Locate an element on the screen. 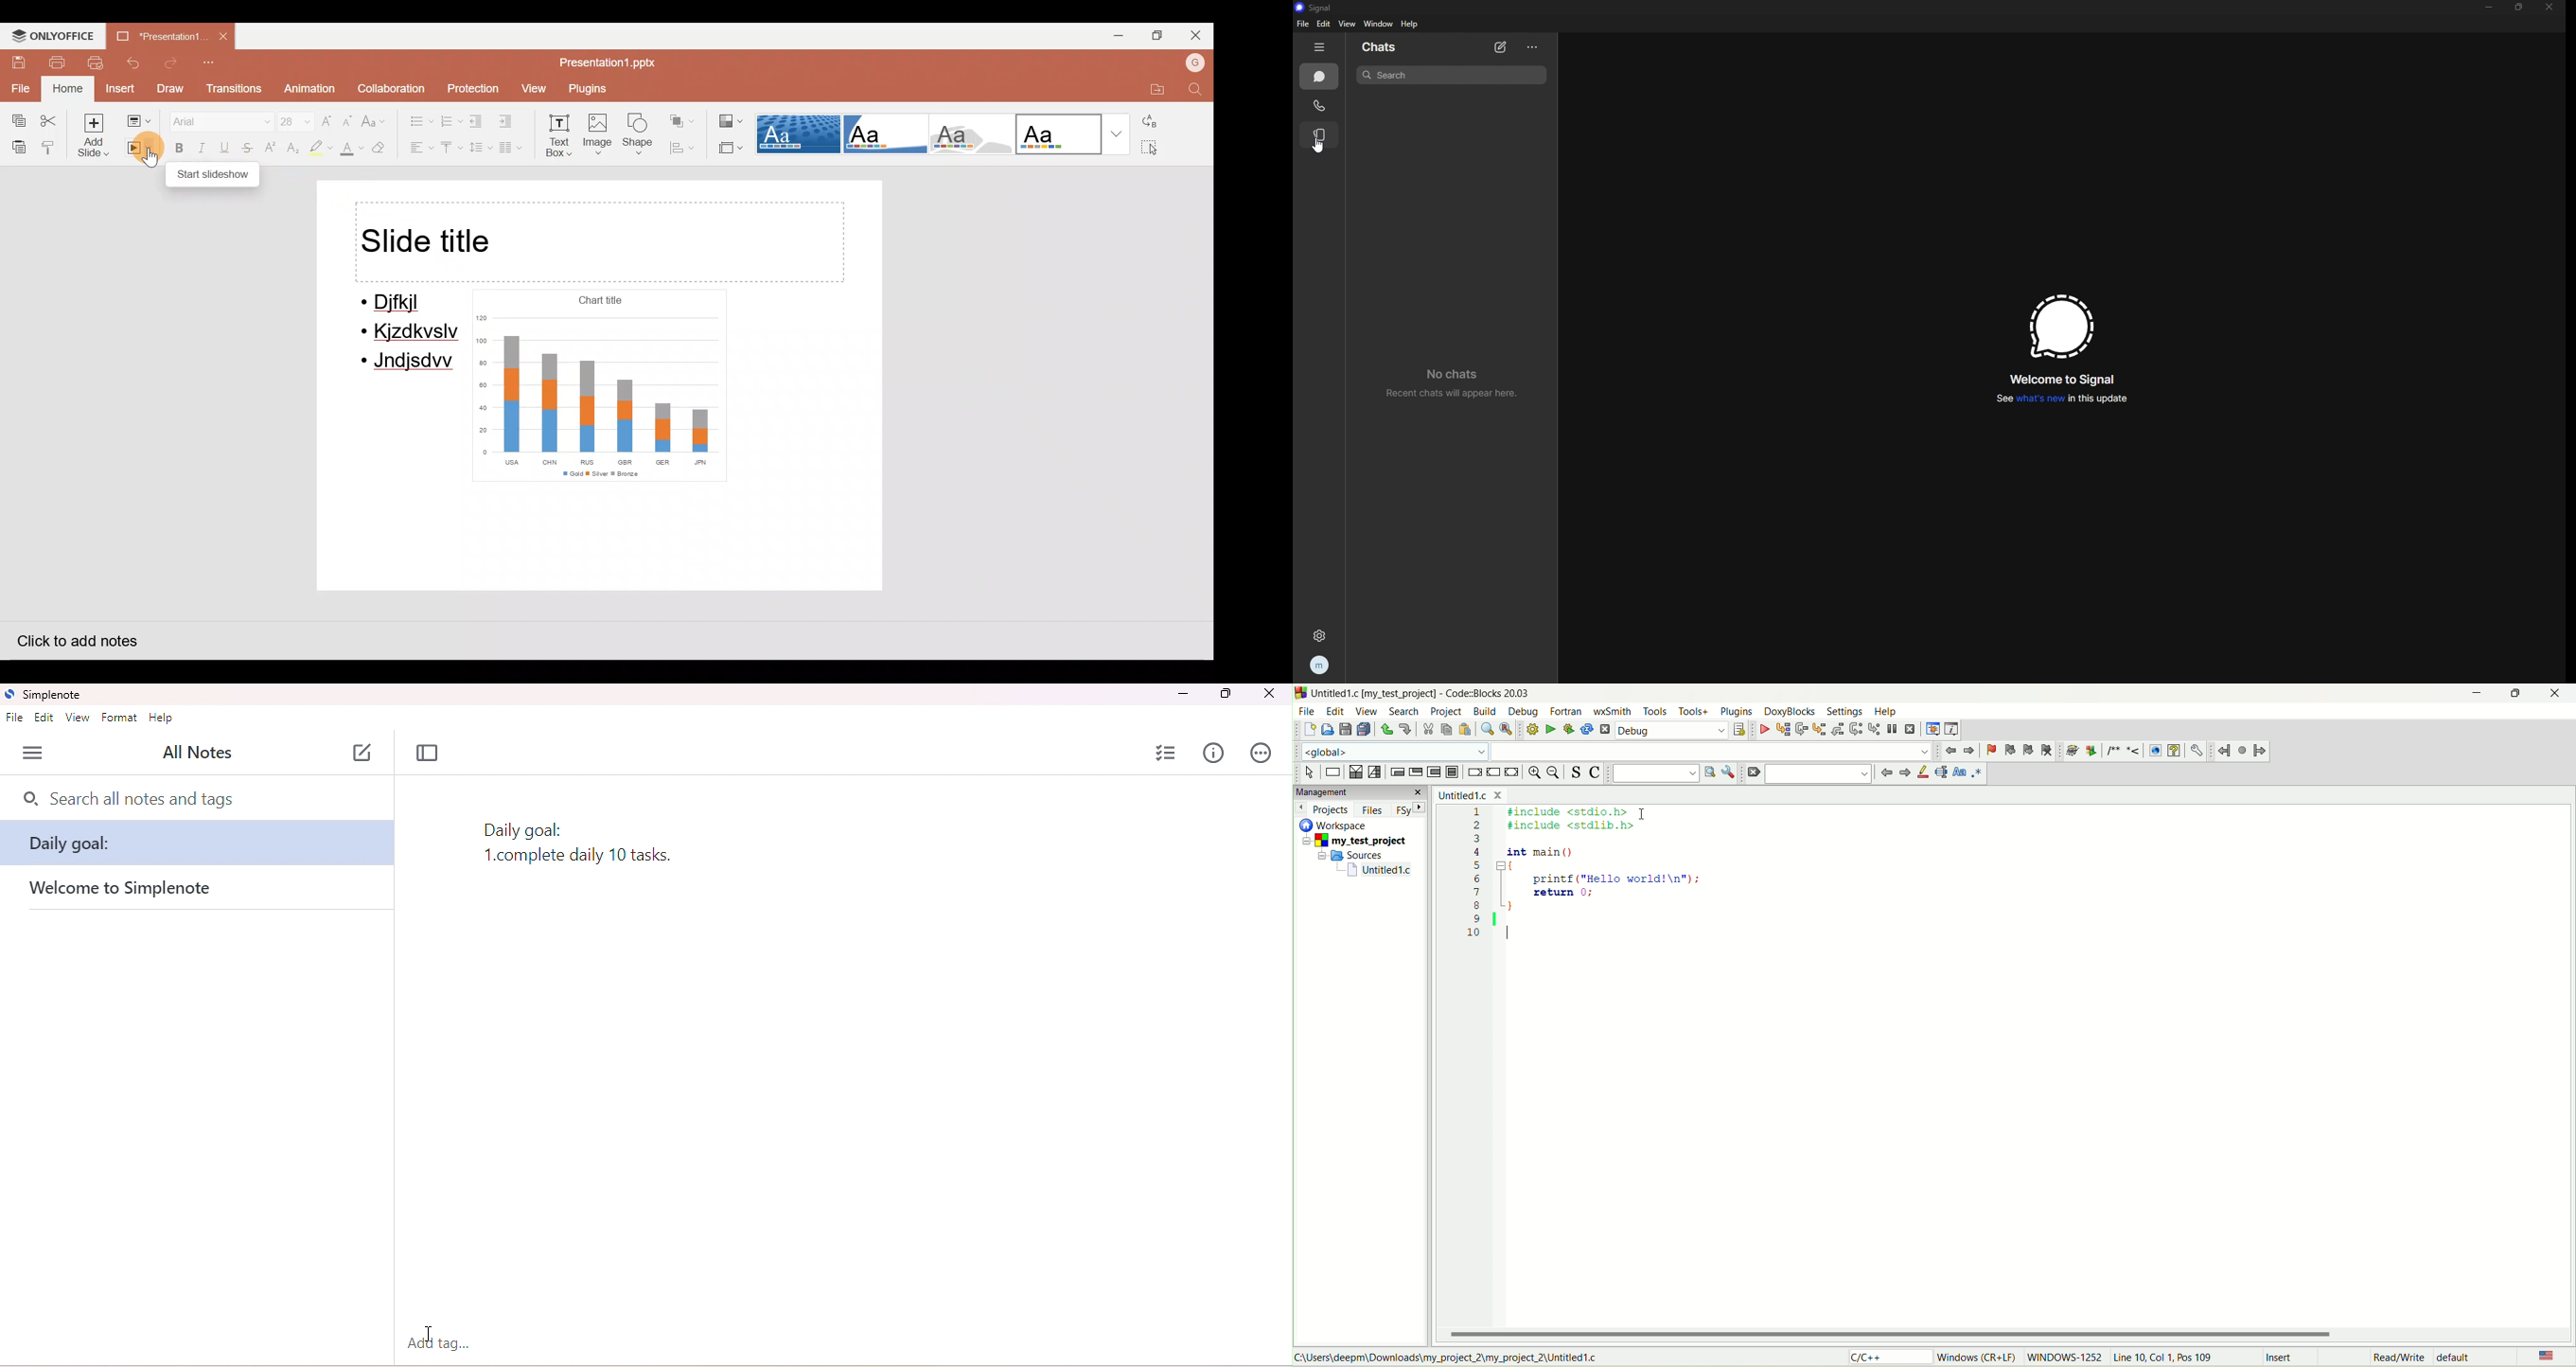 The image size is (2576, 1372). Title is located at coordinates (600, 242).